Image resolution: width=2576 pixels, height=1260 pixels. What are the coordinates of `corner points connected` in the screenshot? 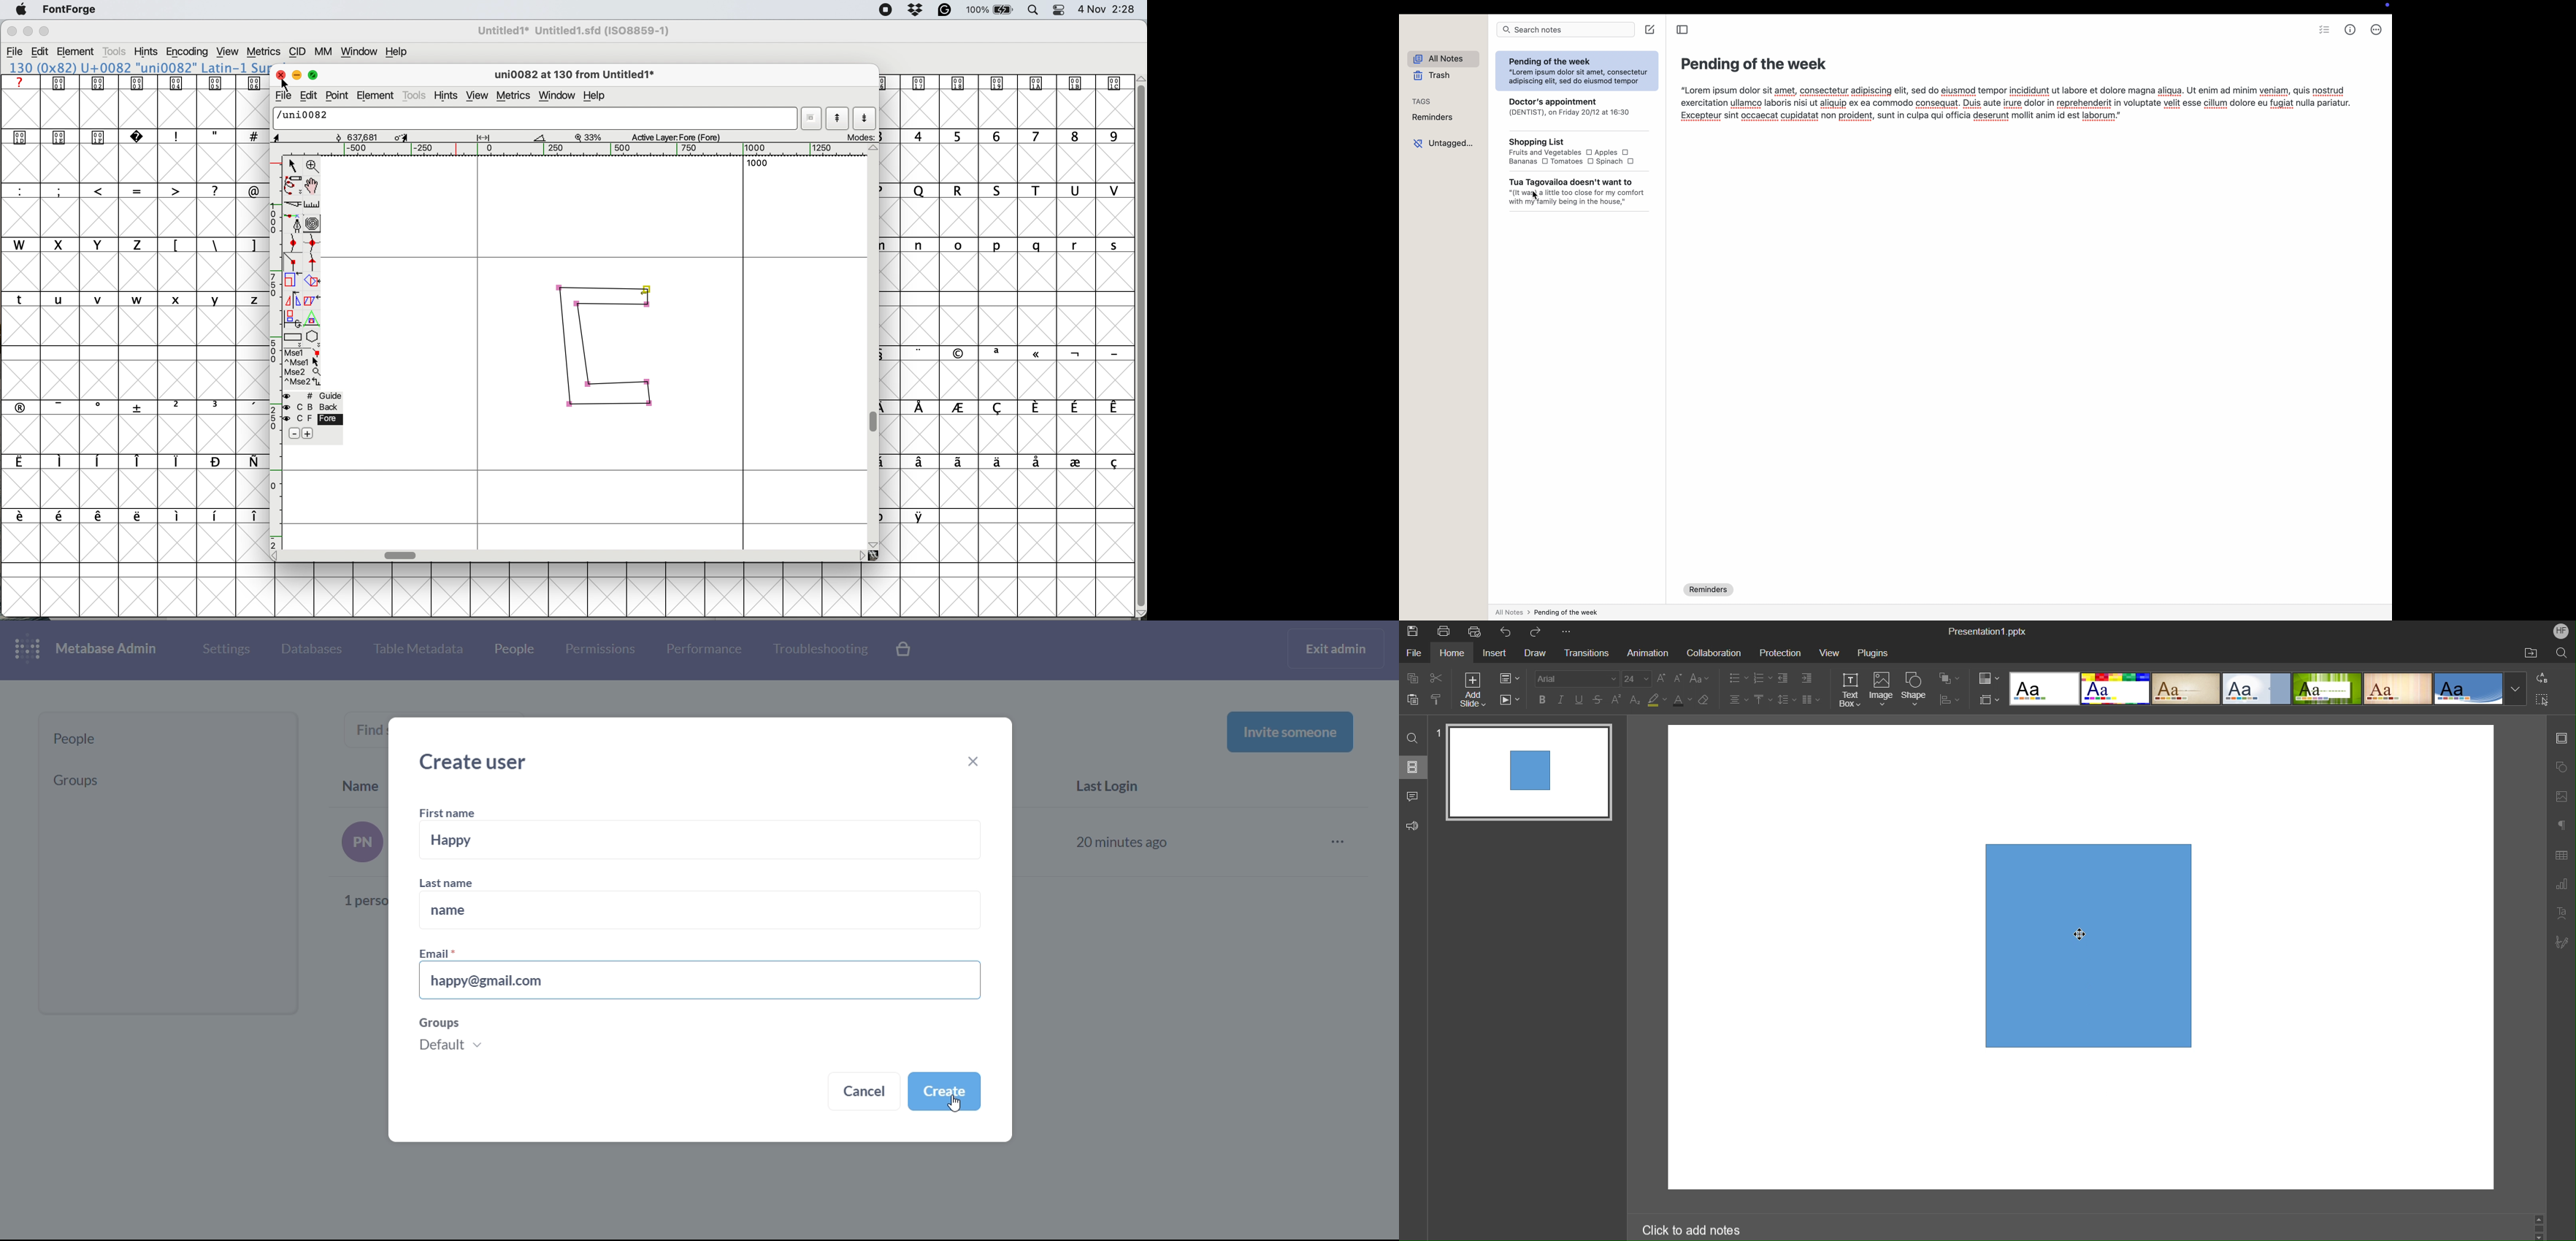 It's located at (614, 303).